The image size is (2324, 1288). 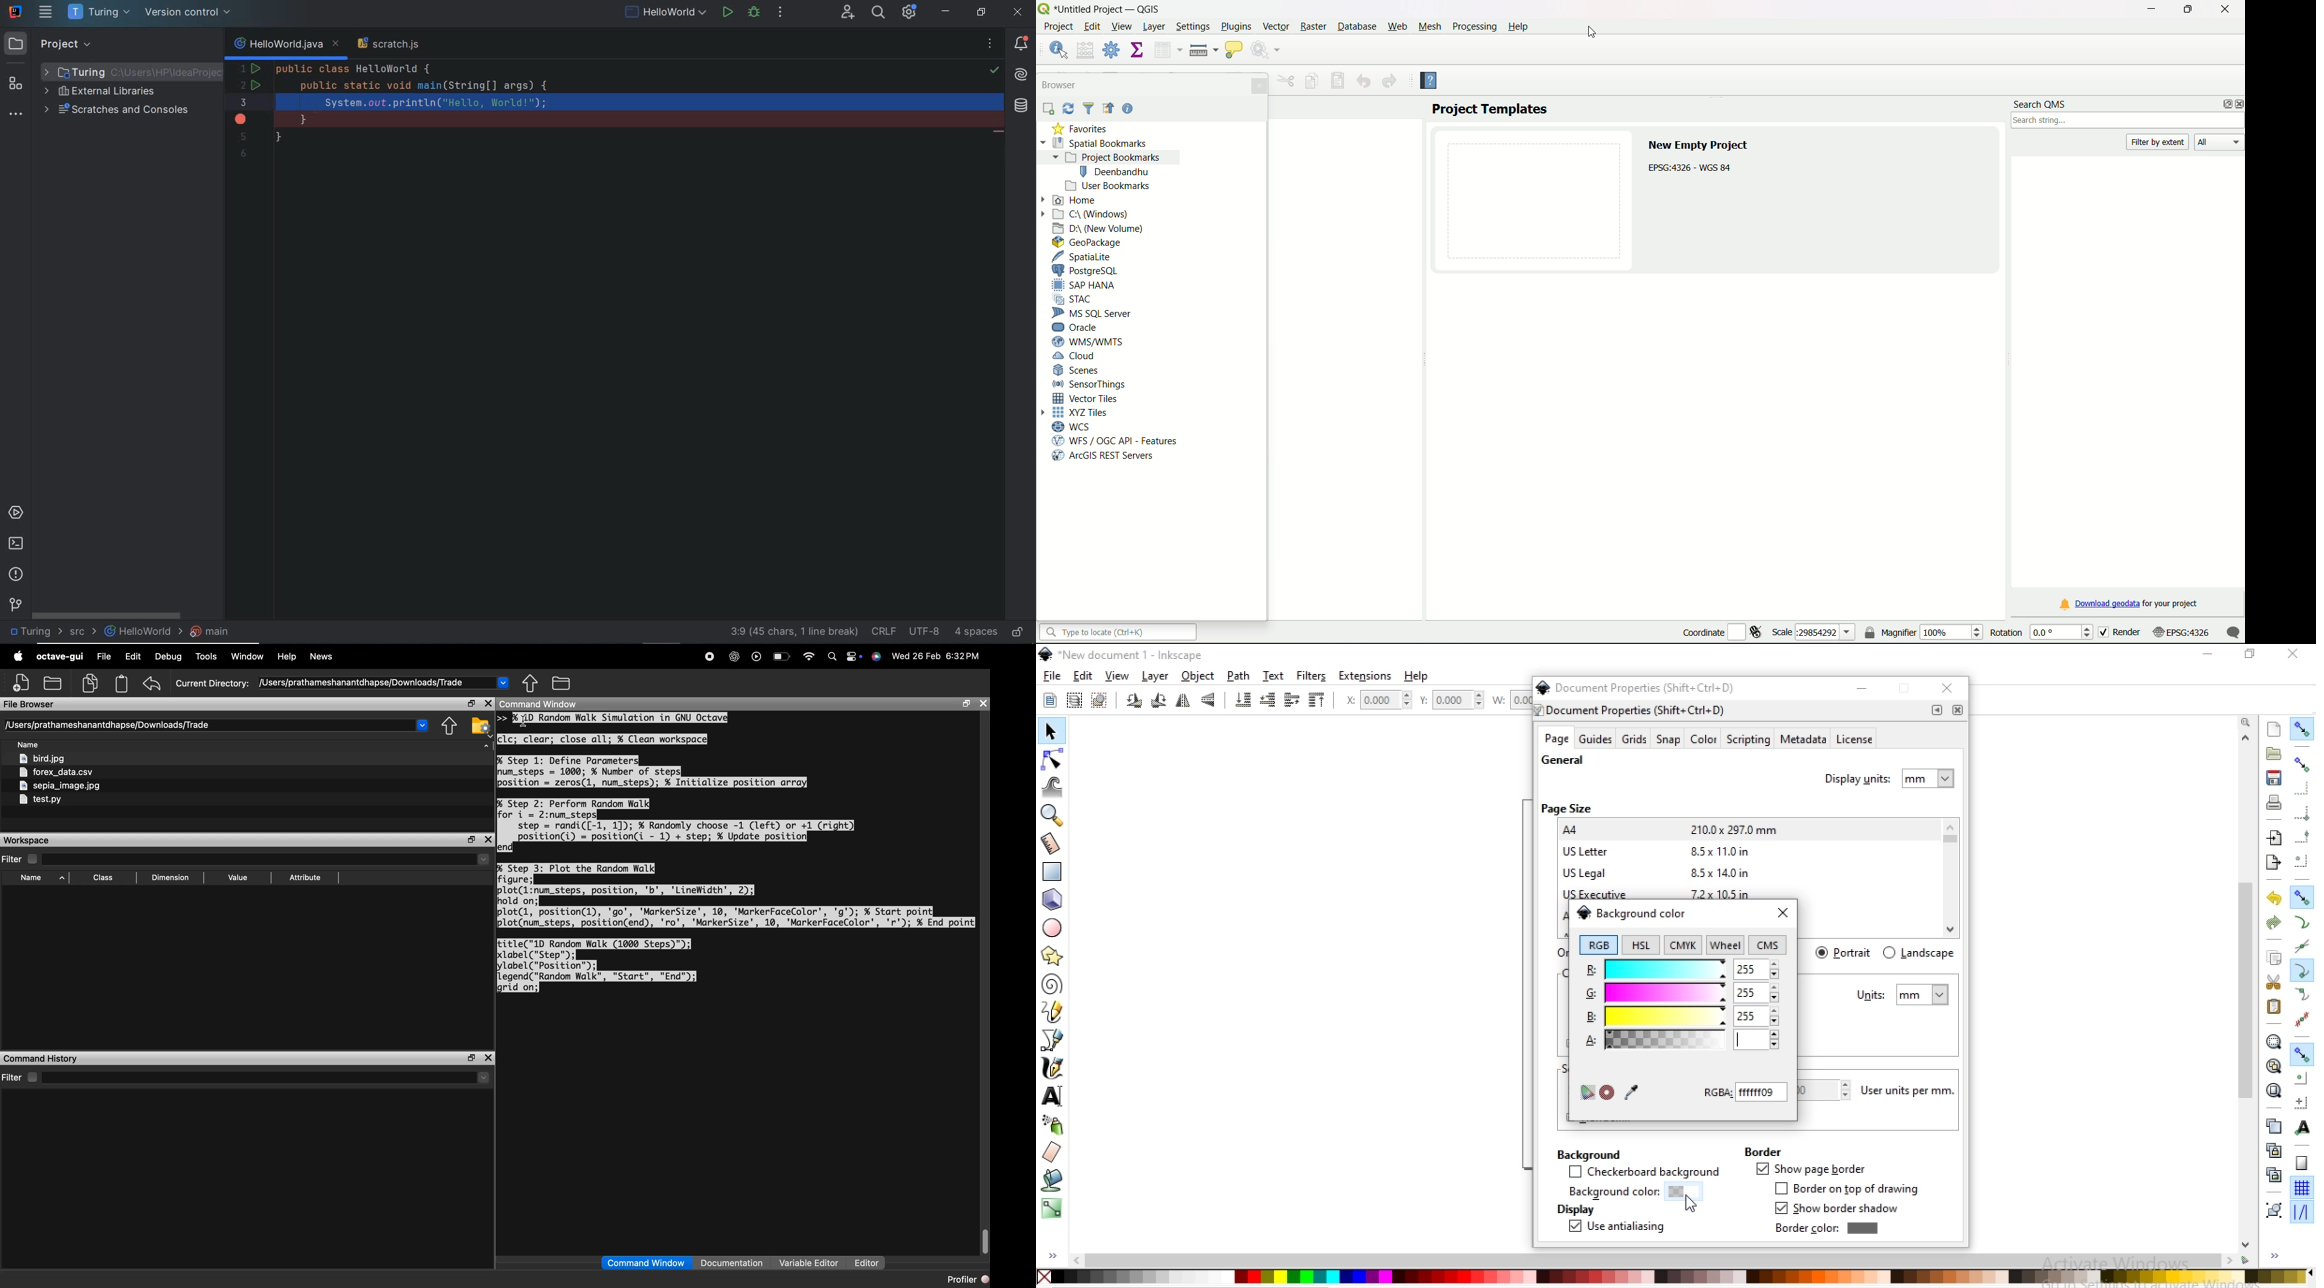 I want to click on cms, so click(x=1770, y=946).